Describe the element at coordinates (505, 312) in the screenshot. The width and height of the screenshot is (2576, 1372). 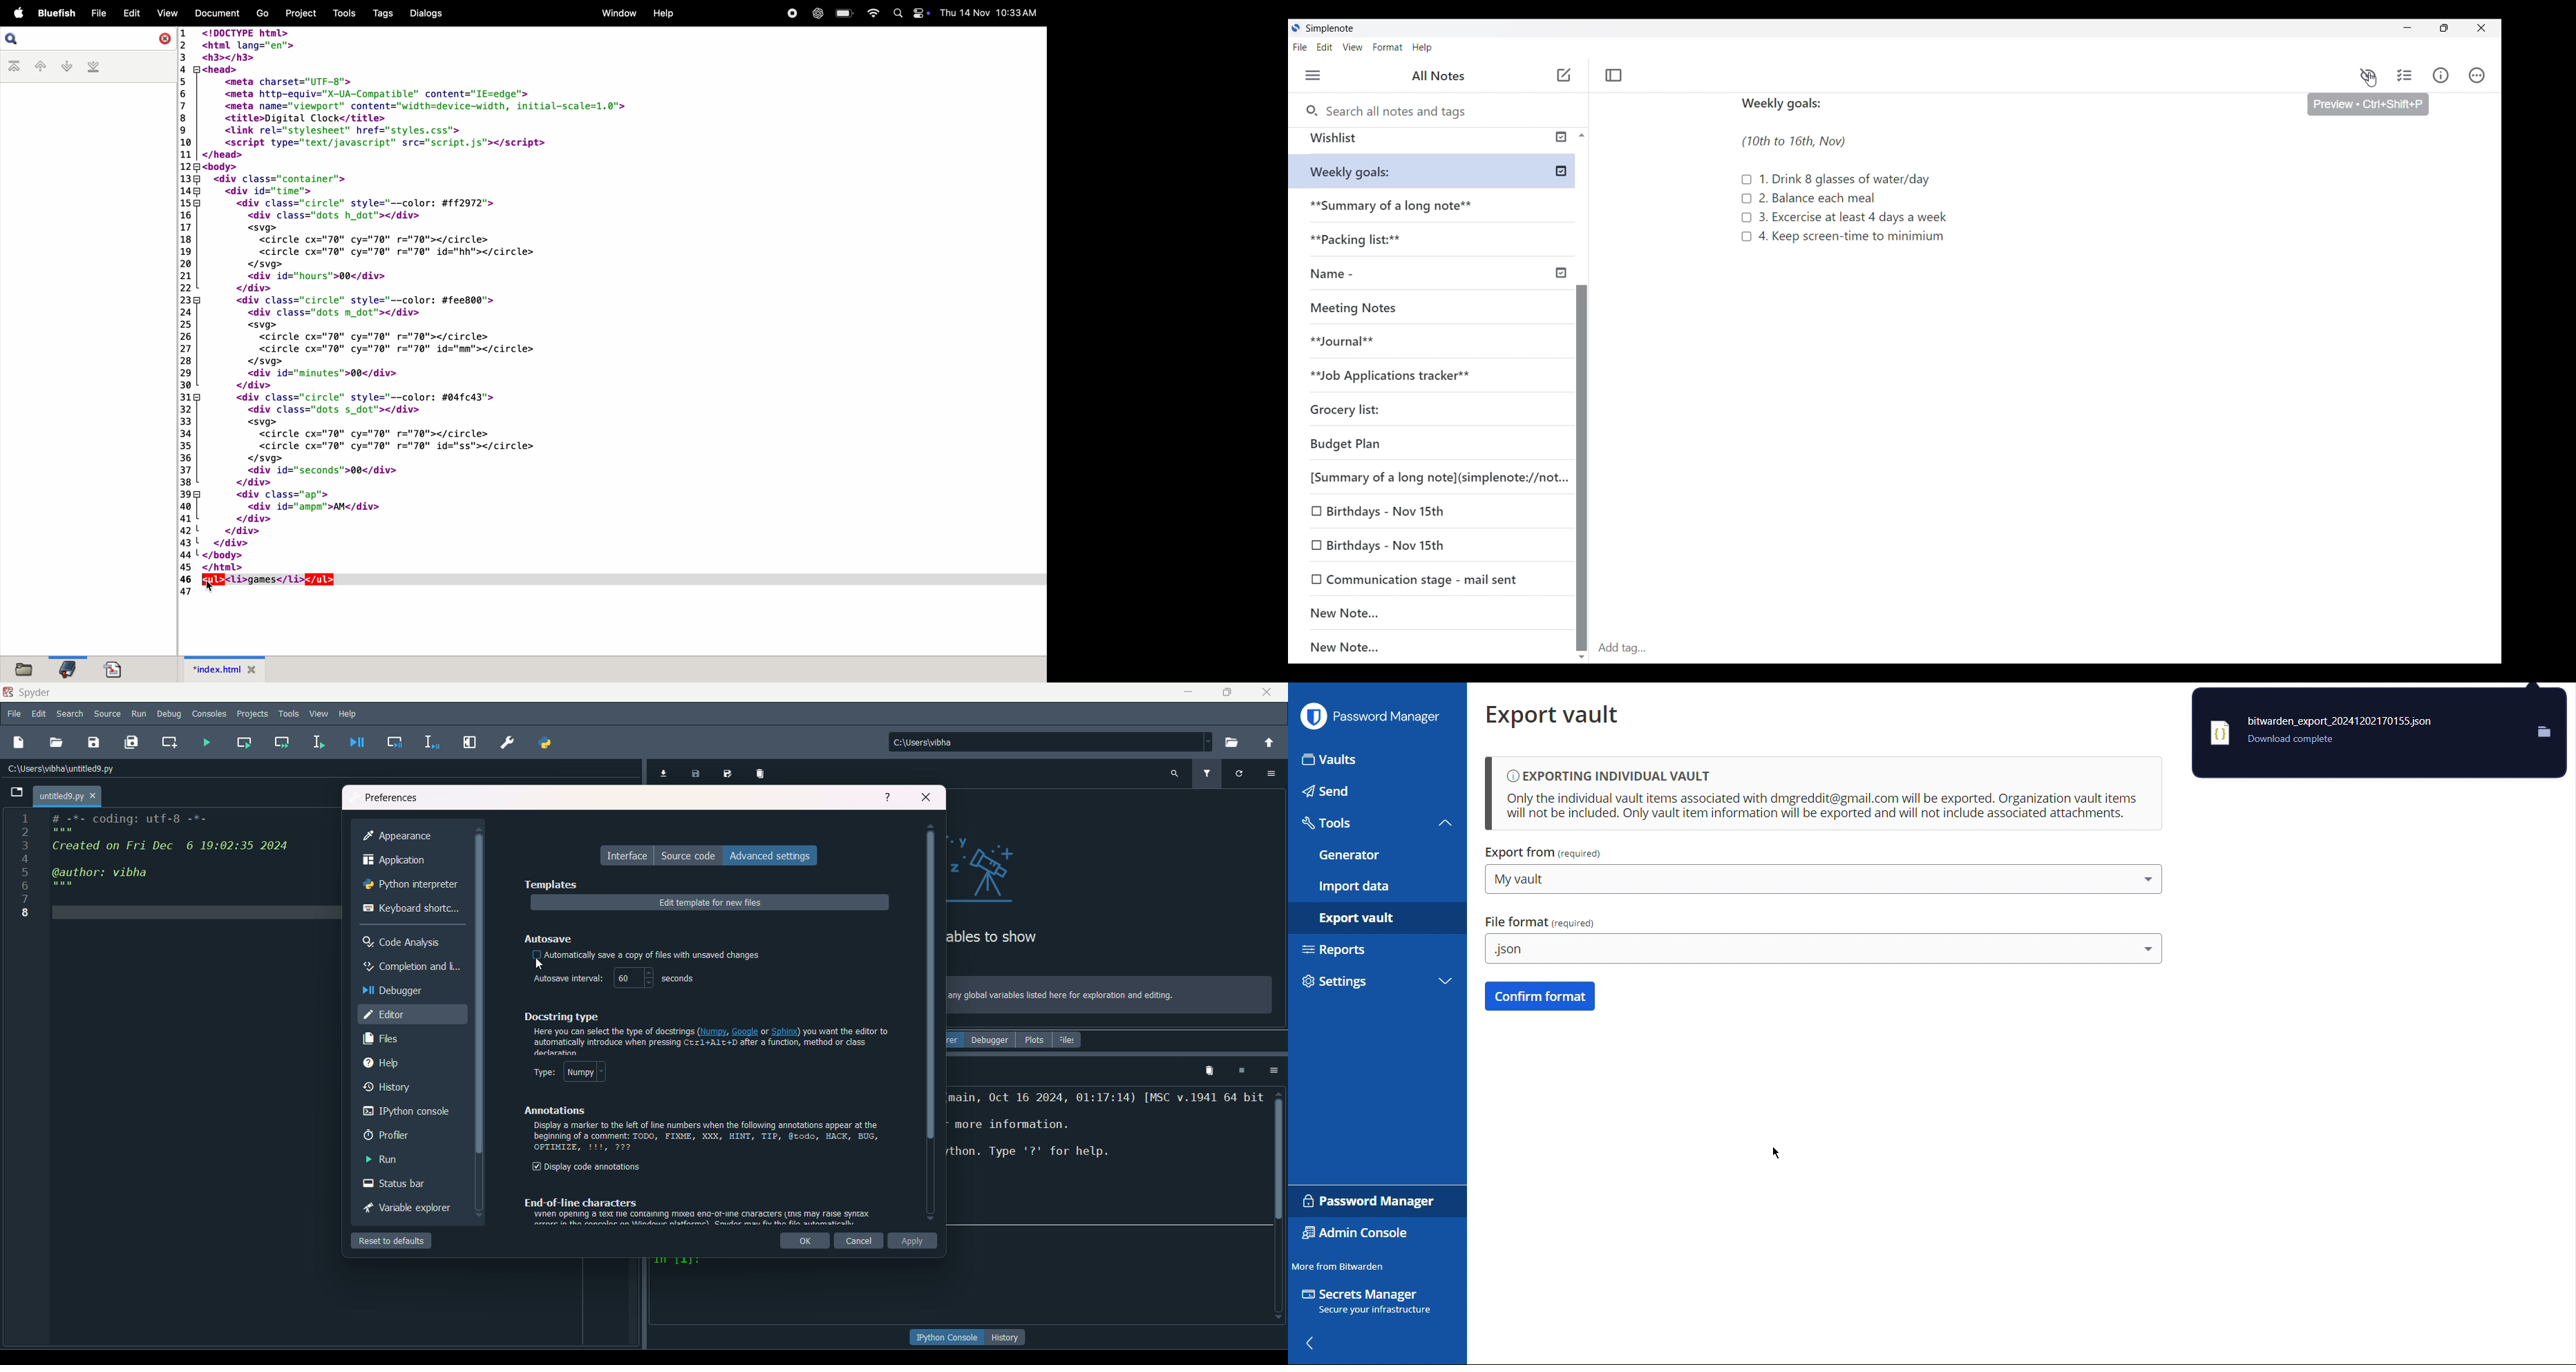
I see `code for inserting a comment in HTML` at that location.